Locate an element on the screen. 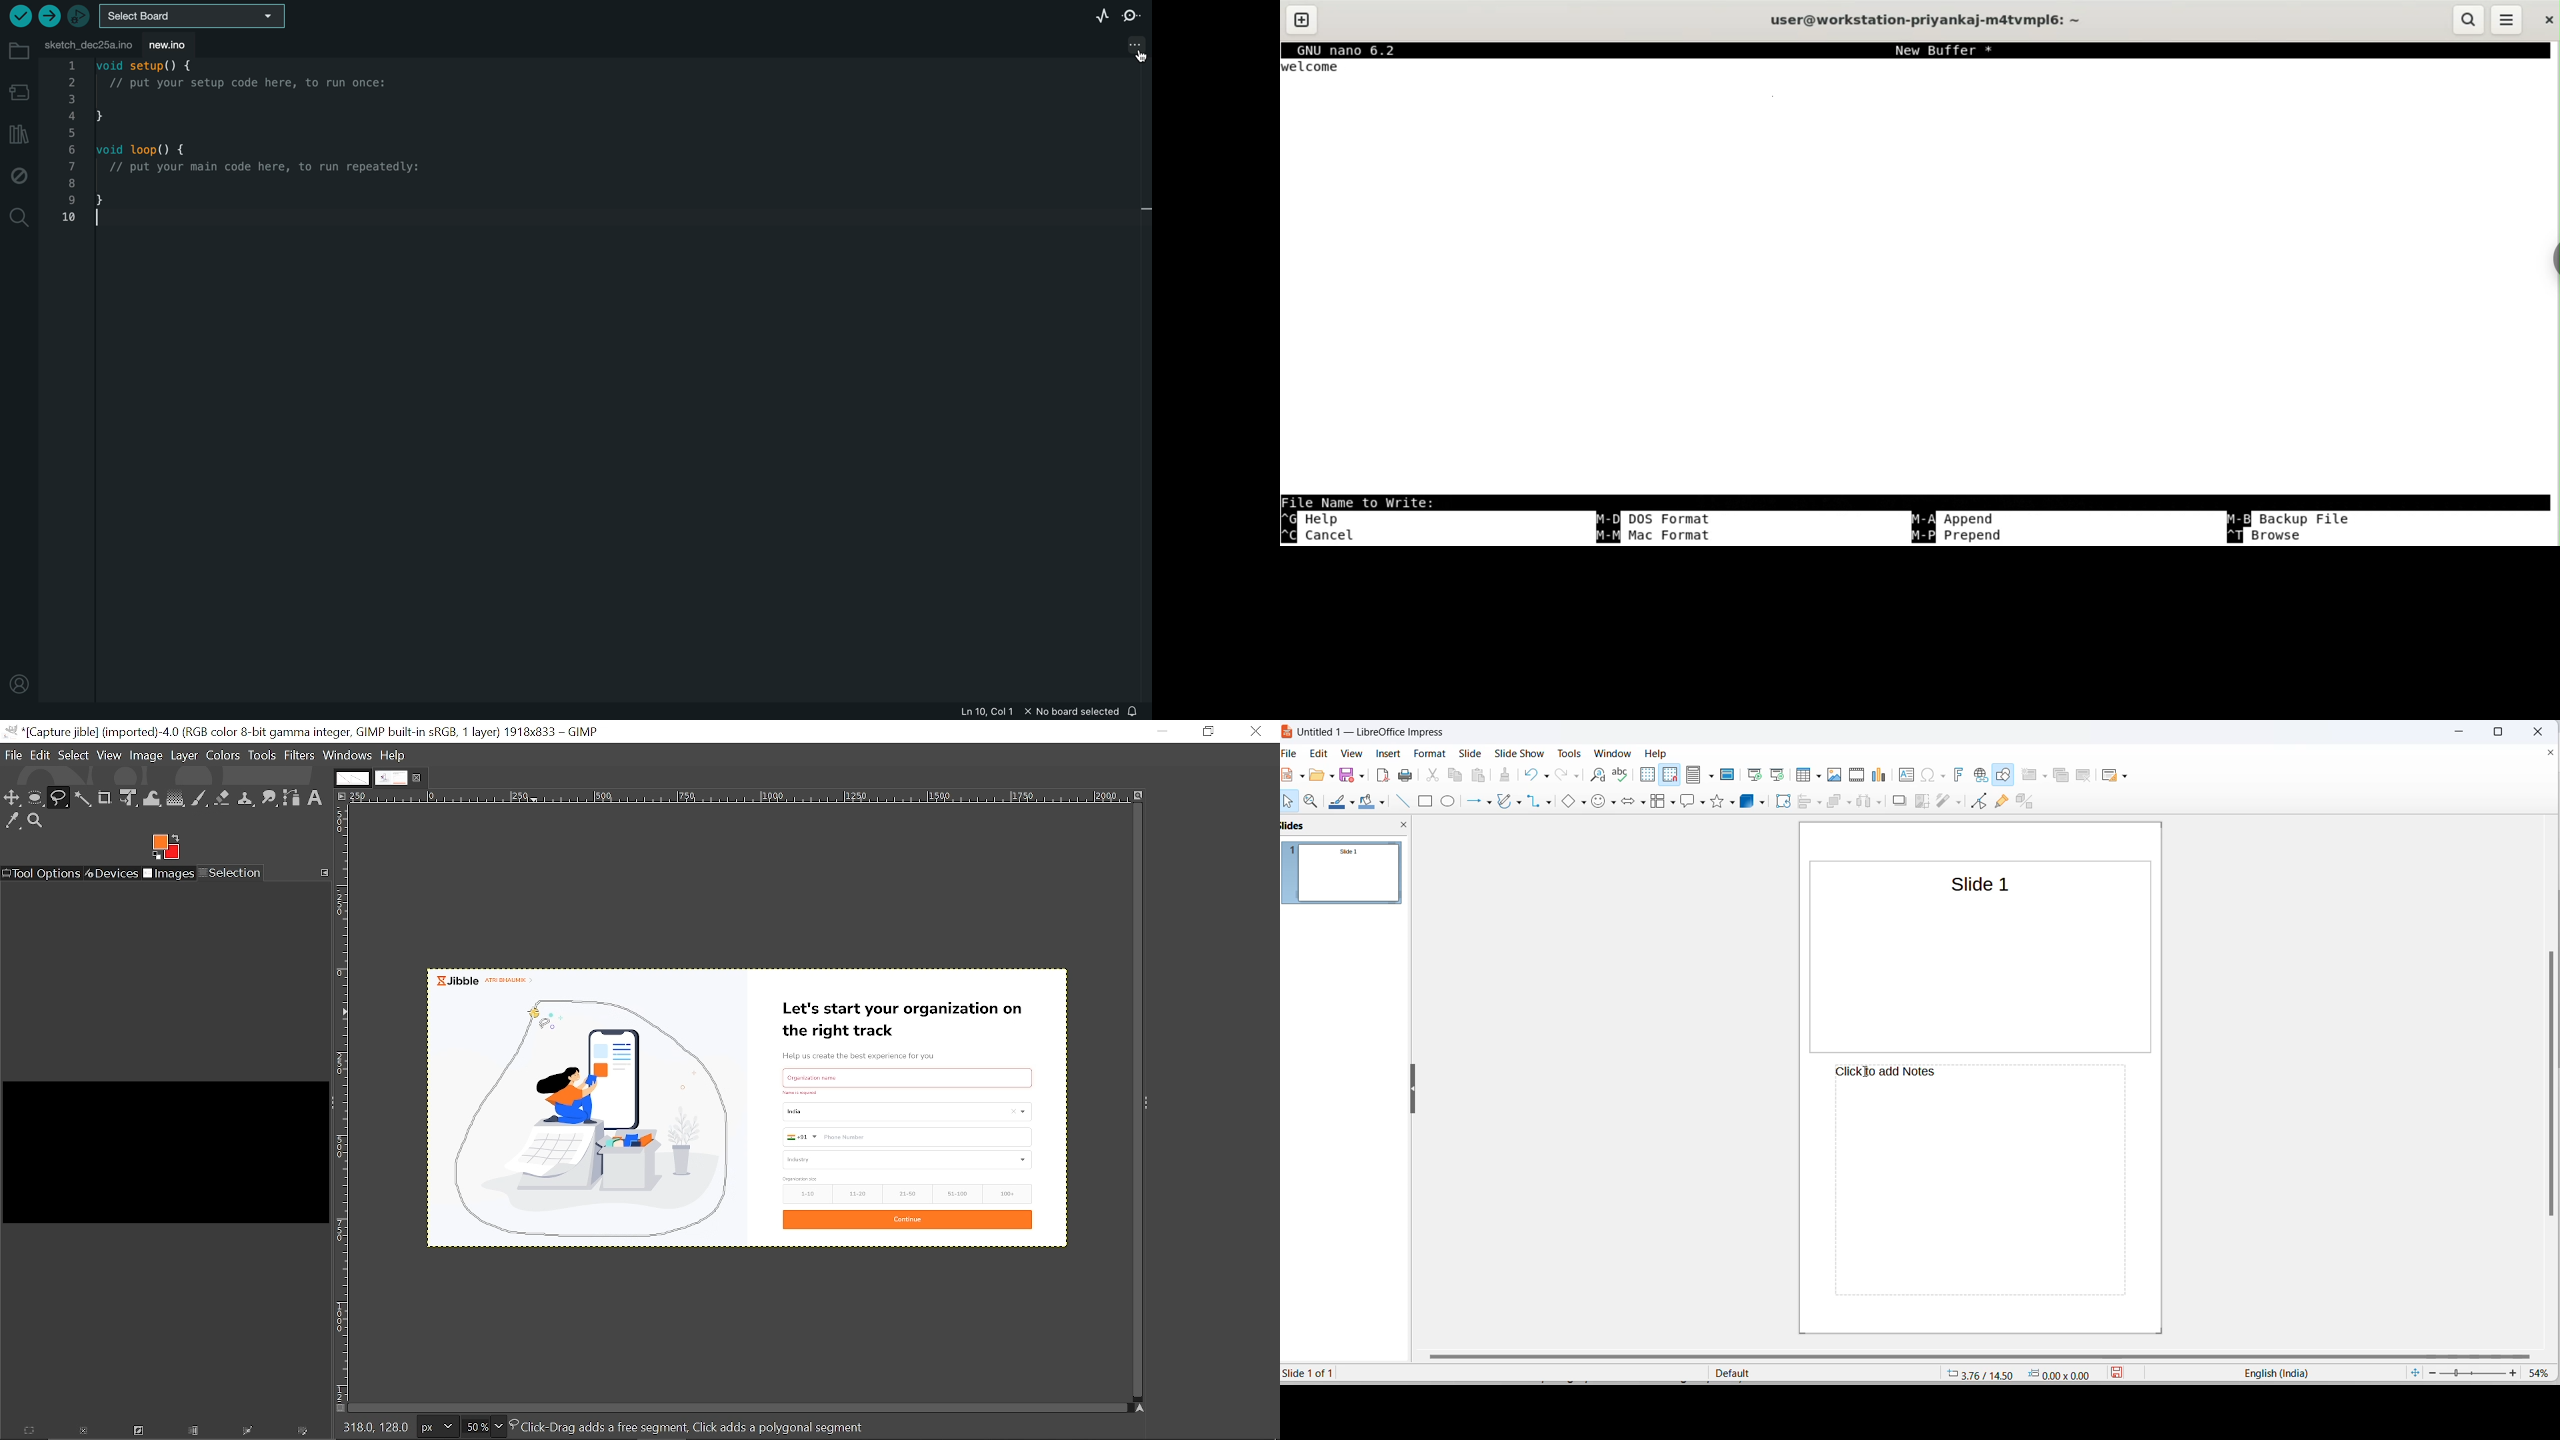  maximize is located at coordinates (2503, 731).